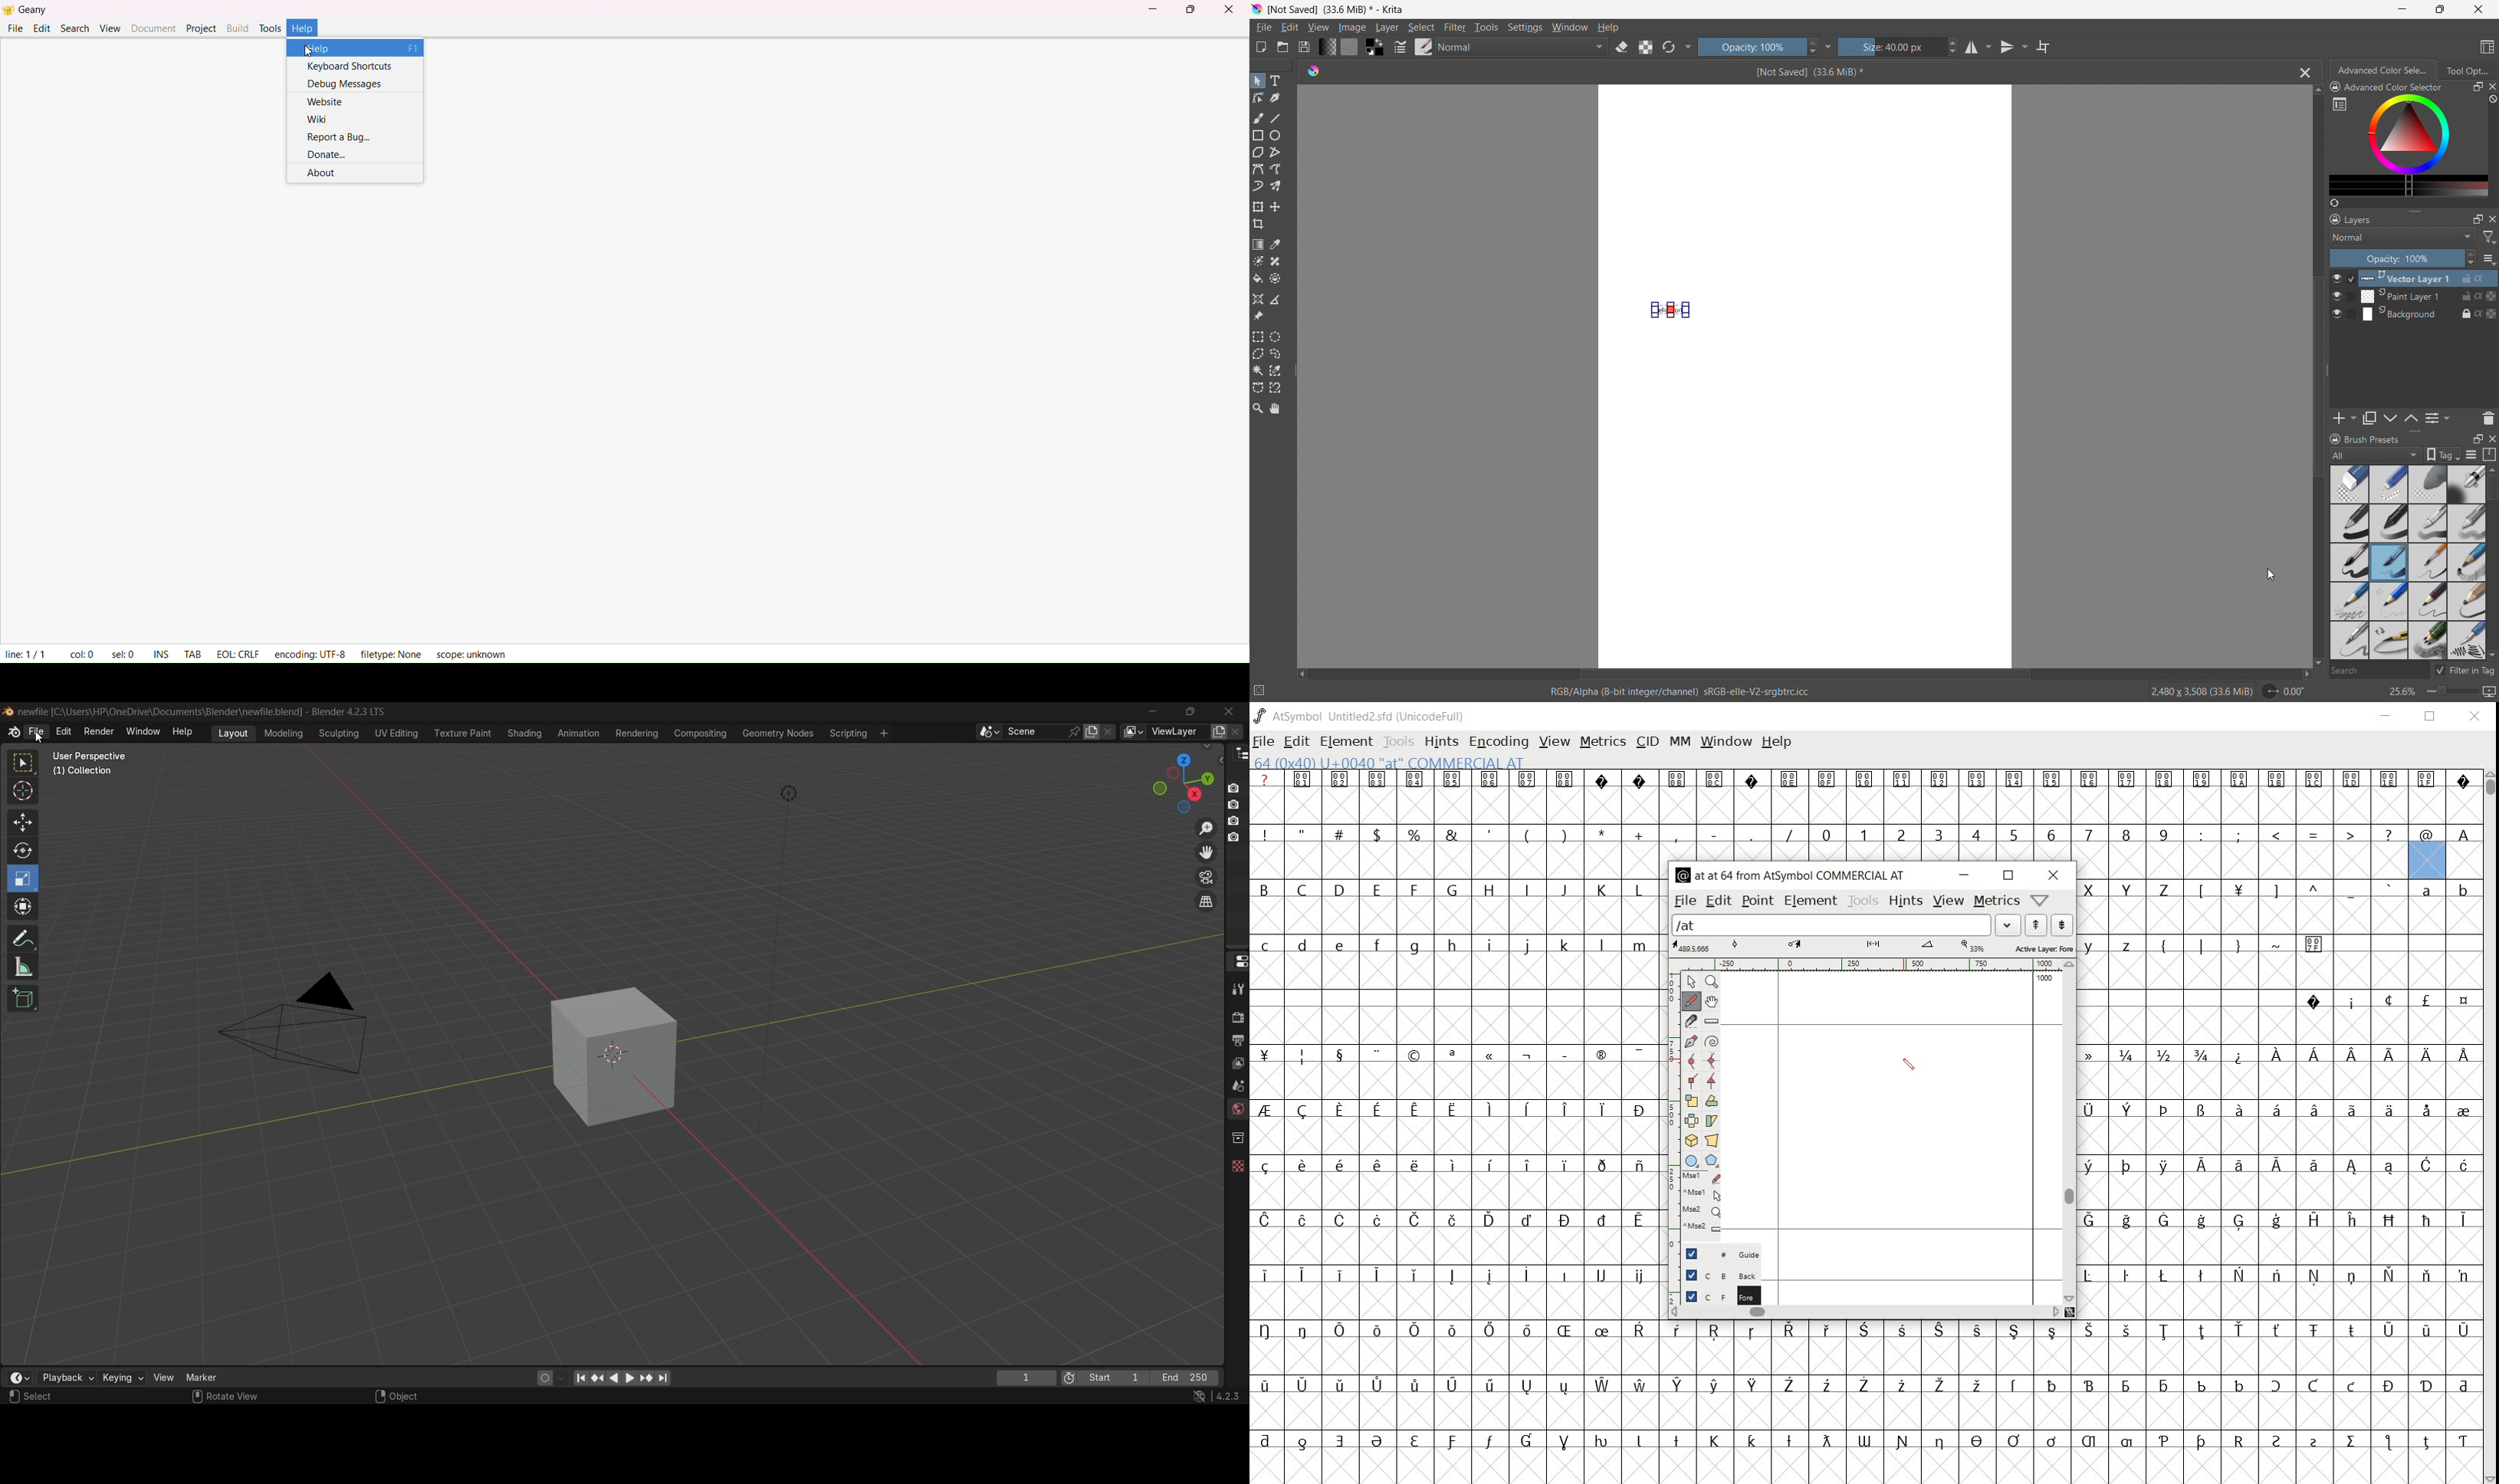 The image size is (2520, 1484). Describe the element at coordinates (85, 774) in the screenshot. I see `Collection` at that location.